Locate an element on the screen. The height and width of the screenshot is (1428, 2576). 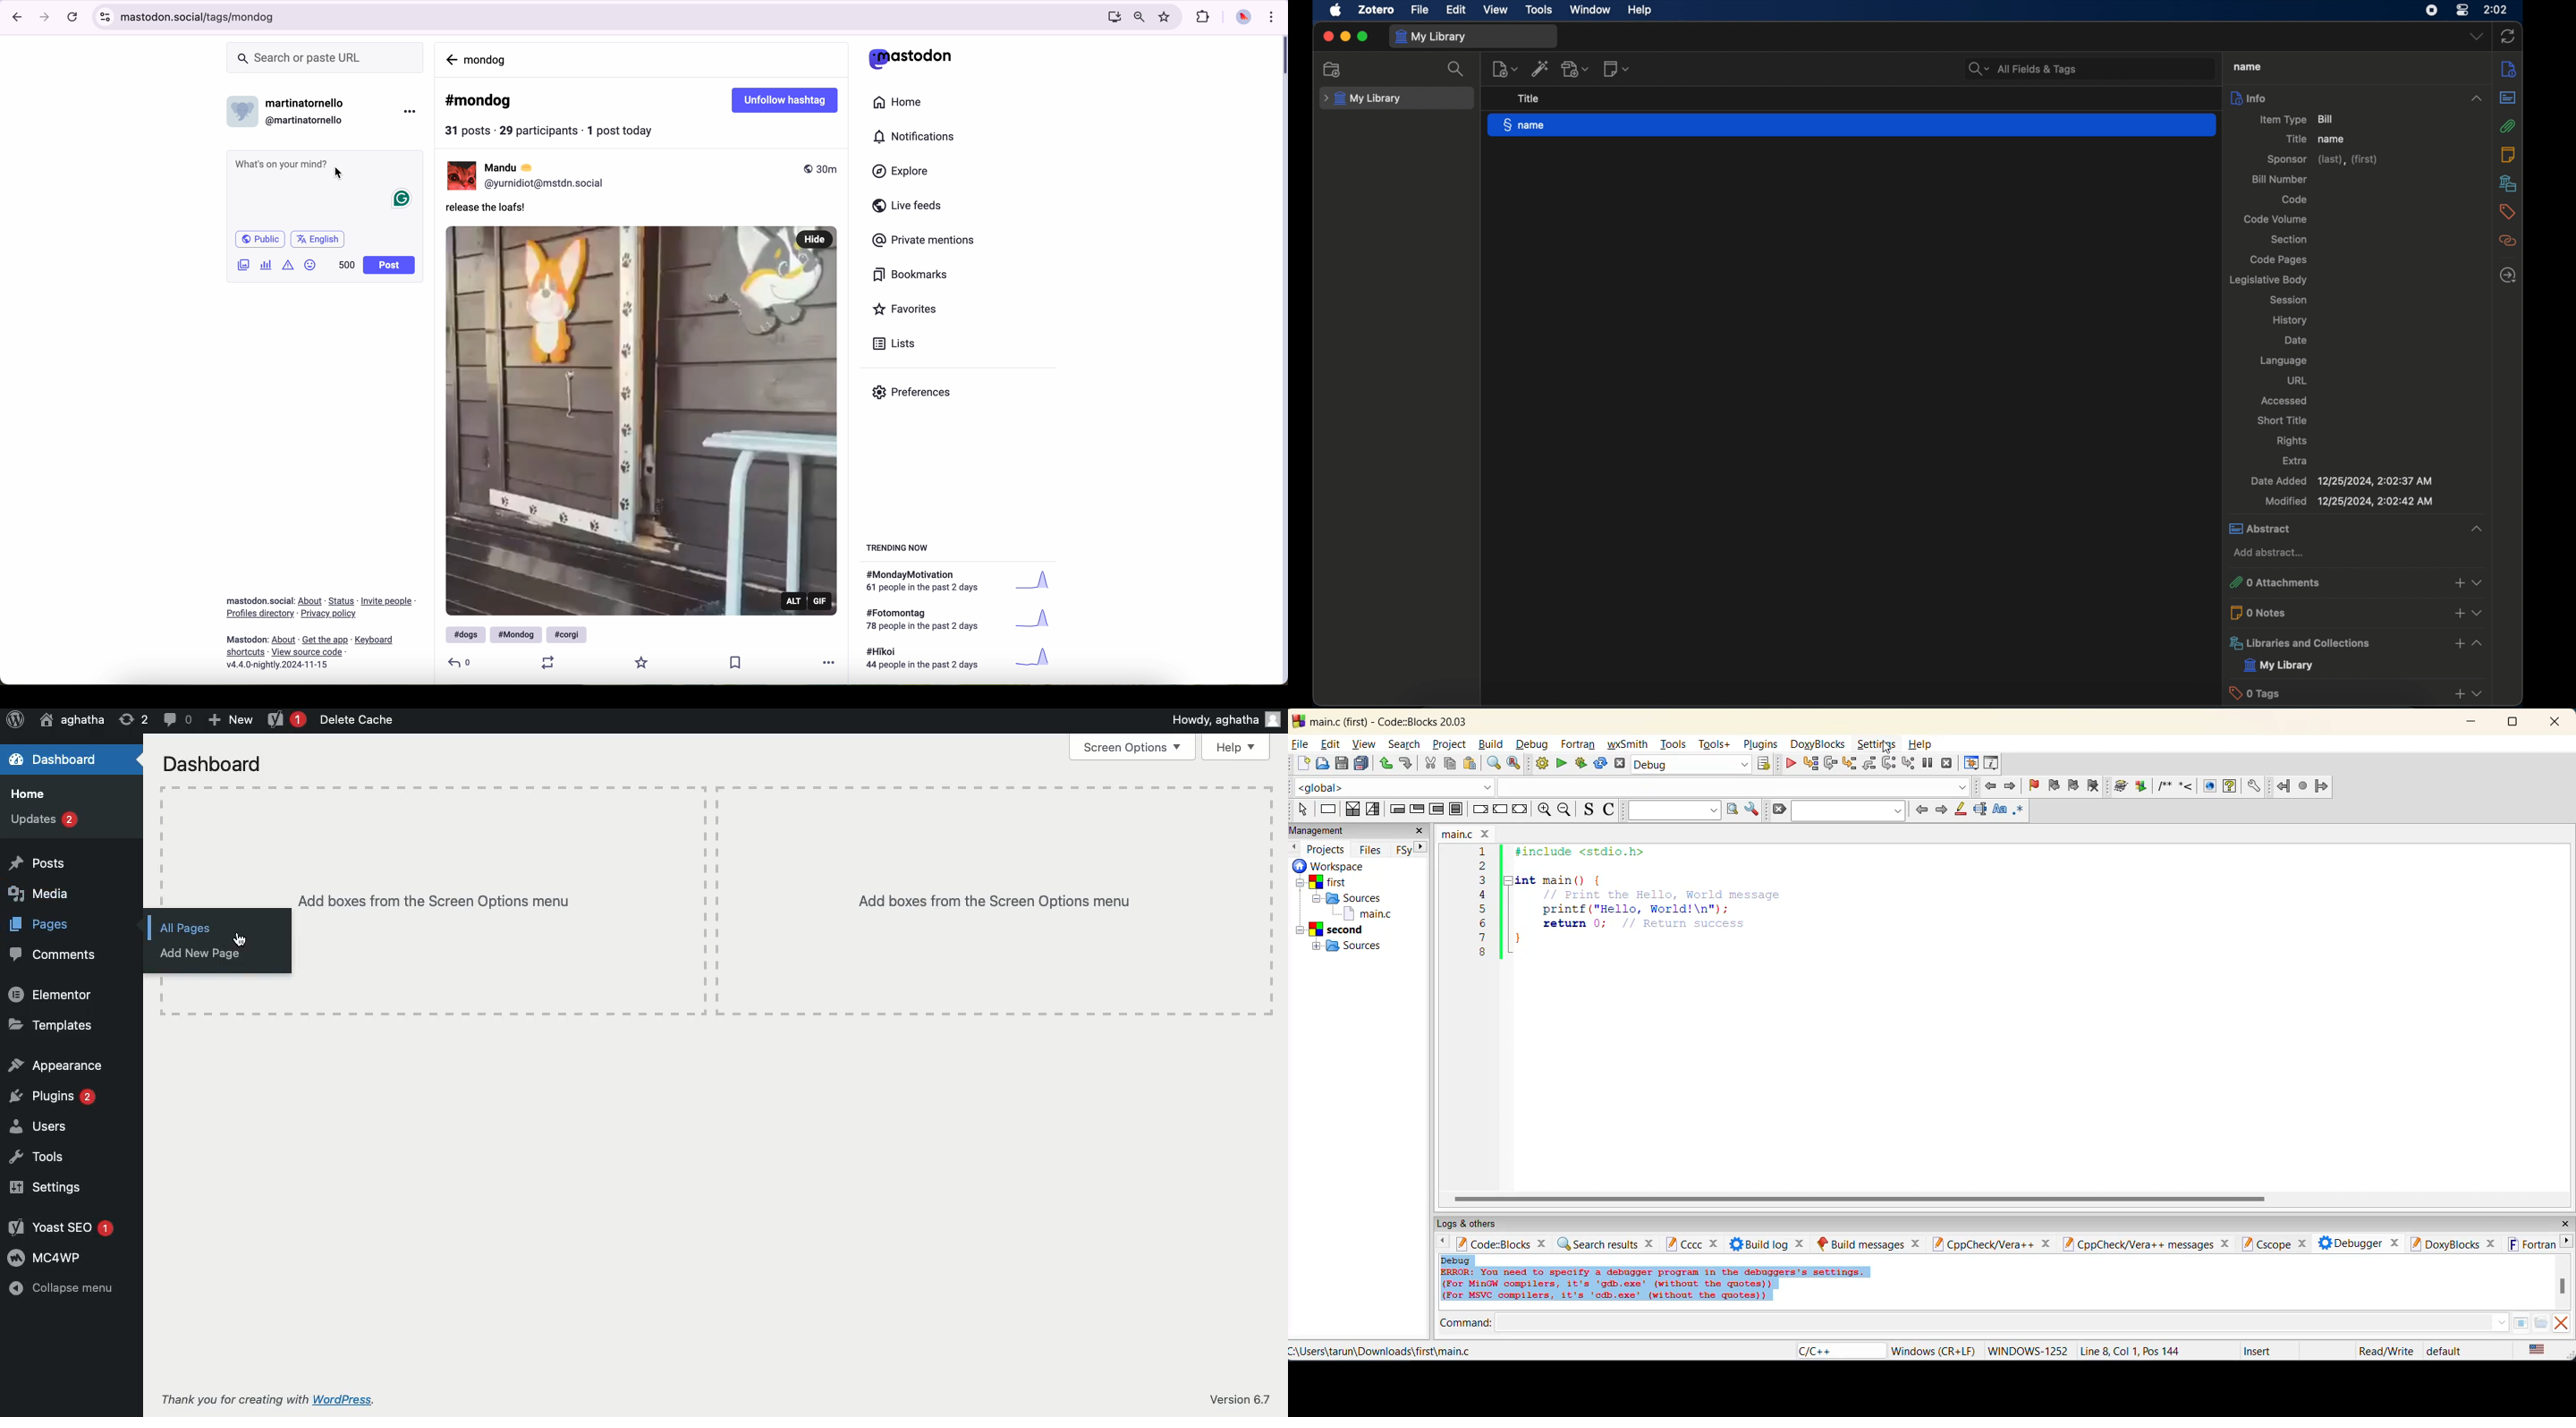
toggle bookmark is located at coordinates (2034, 786).